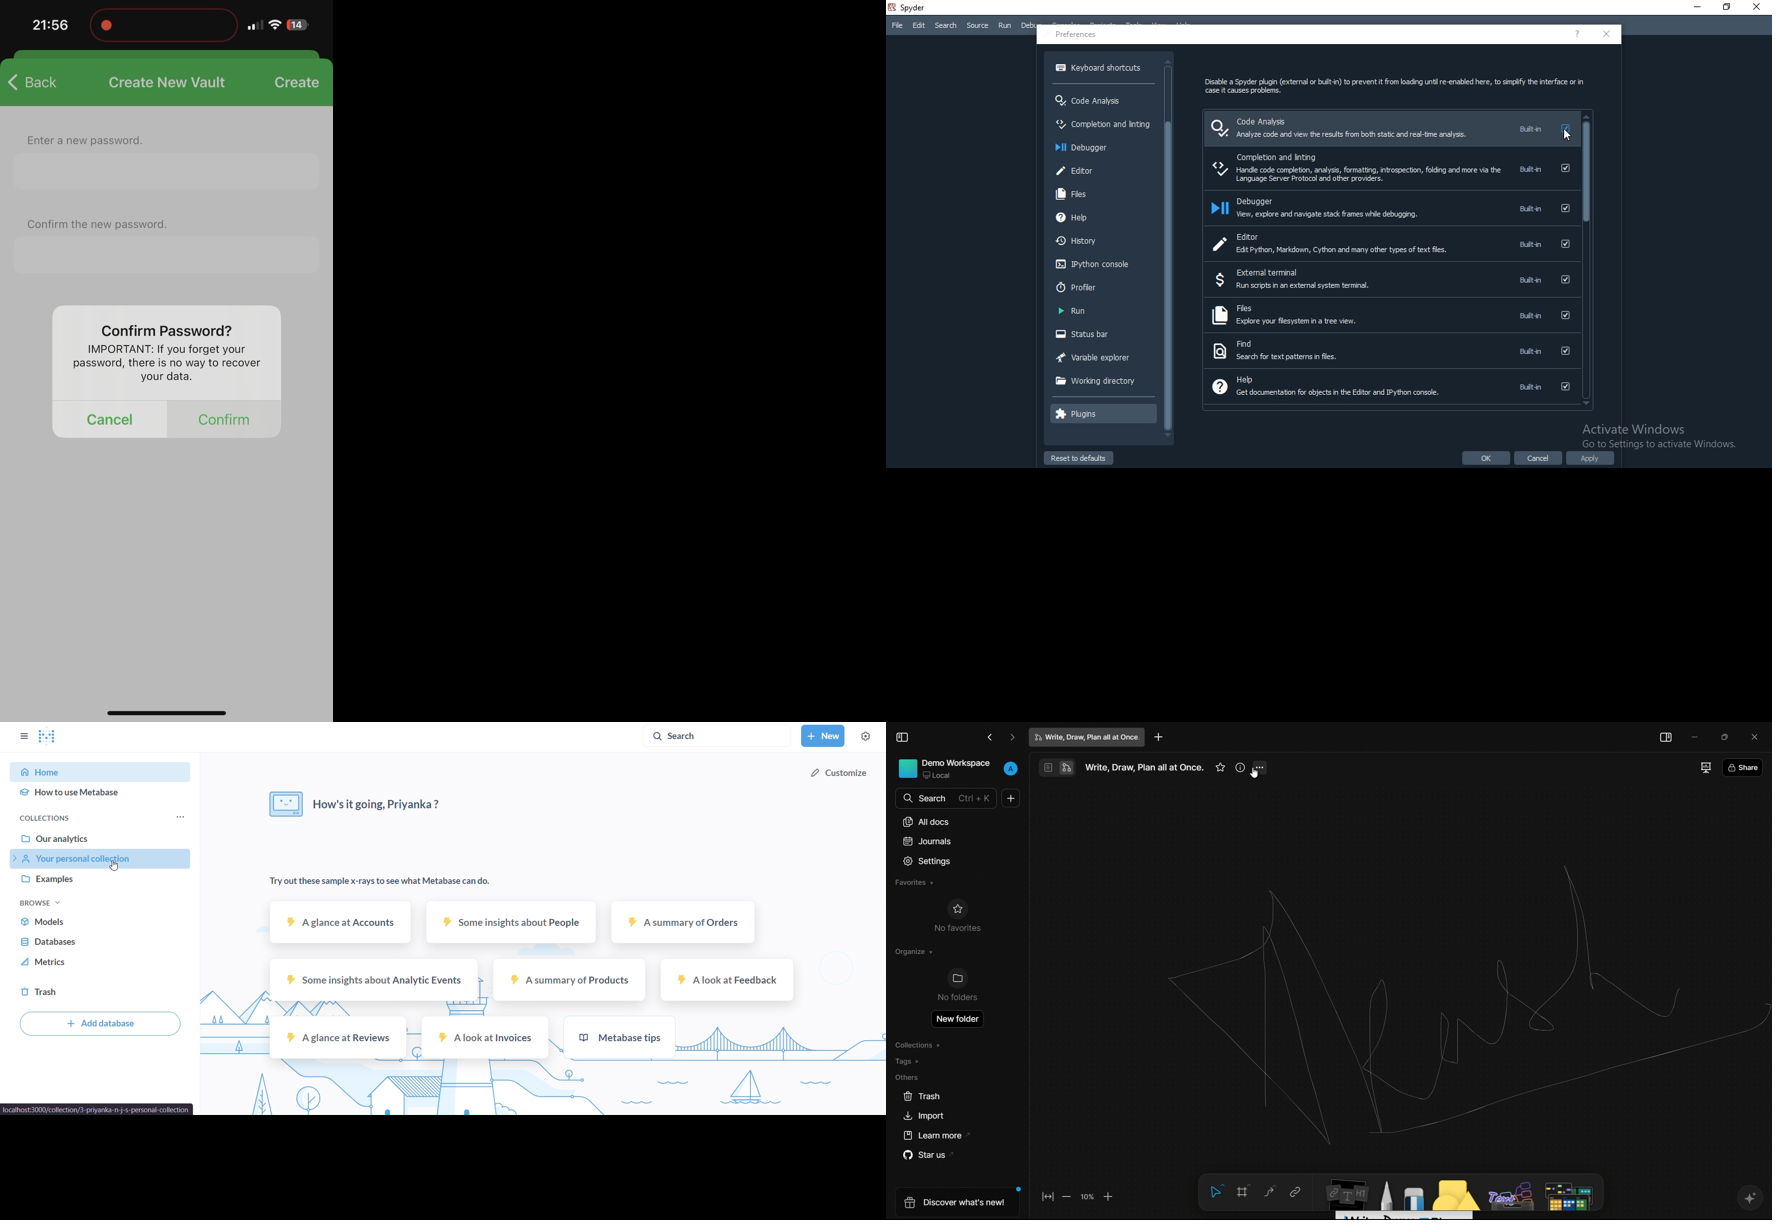 The image size is (1792, 1232). Describe the element at coordinates (25, 736) in the screenshot. I see `close sidebar` at that location.